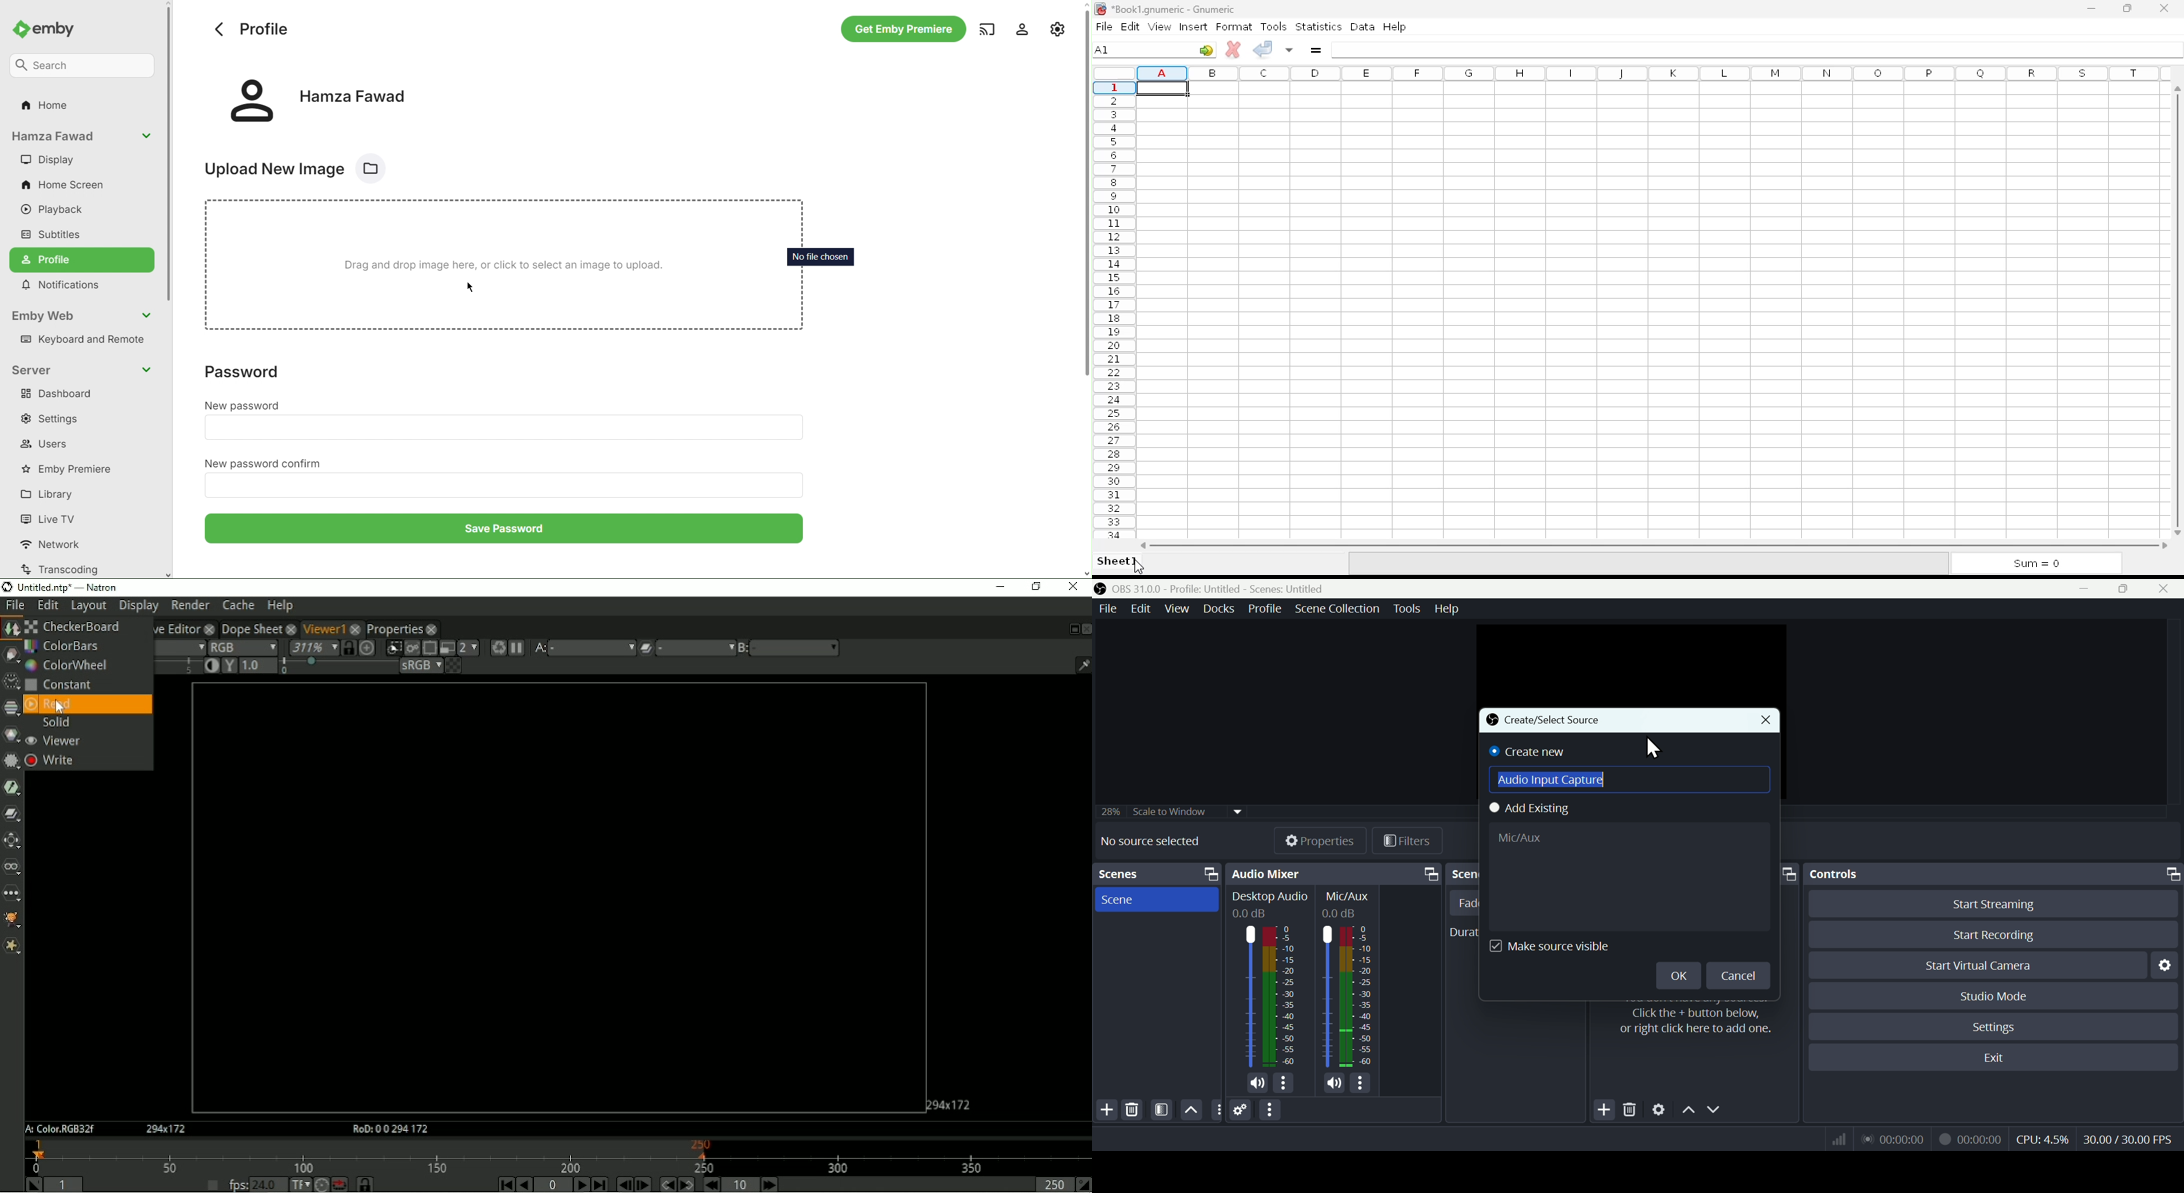 The width and height of the screenshot is (2184, 1204). I want to click on More options, so click(1284, 1083).